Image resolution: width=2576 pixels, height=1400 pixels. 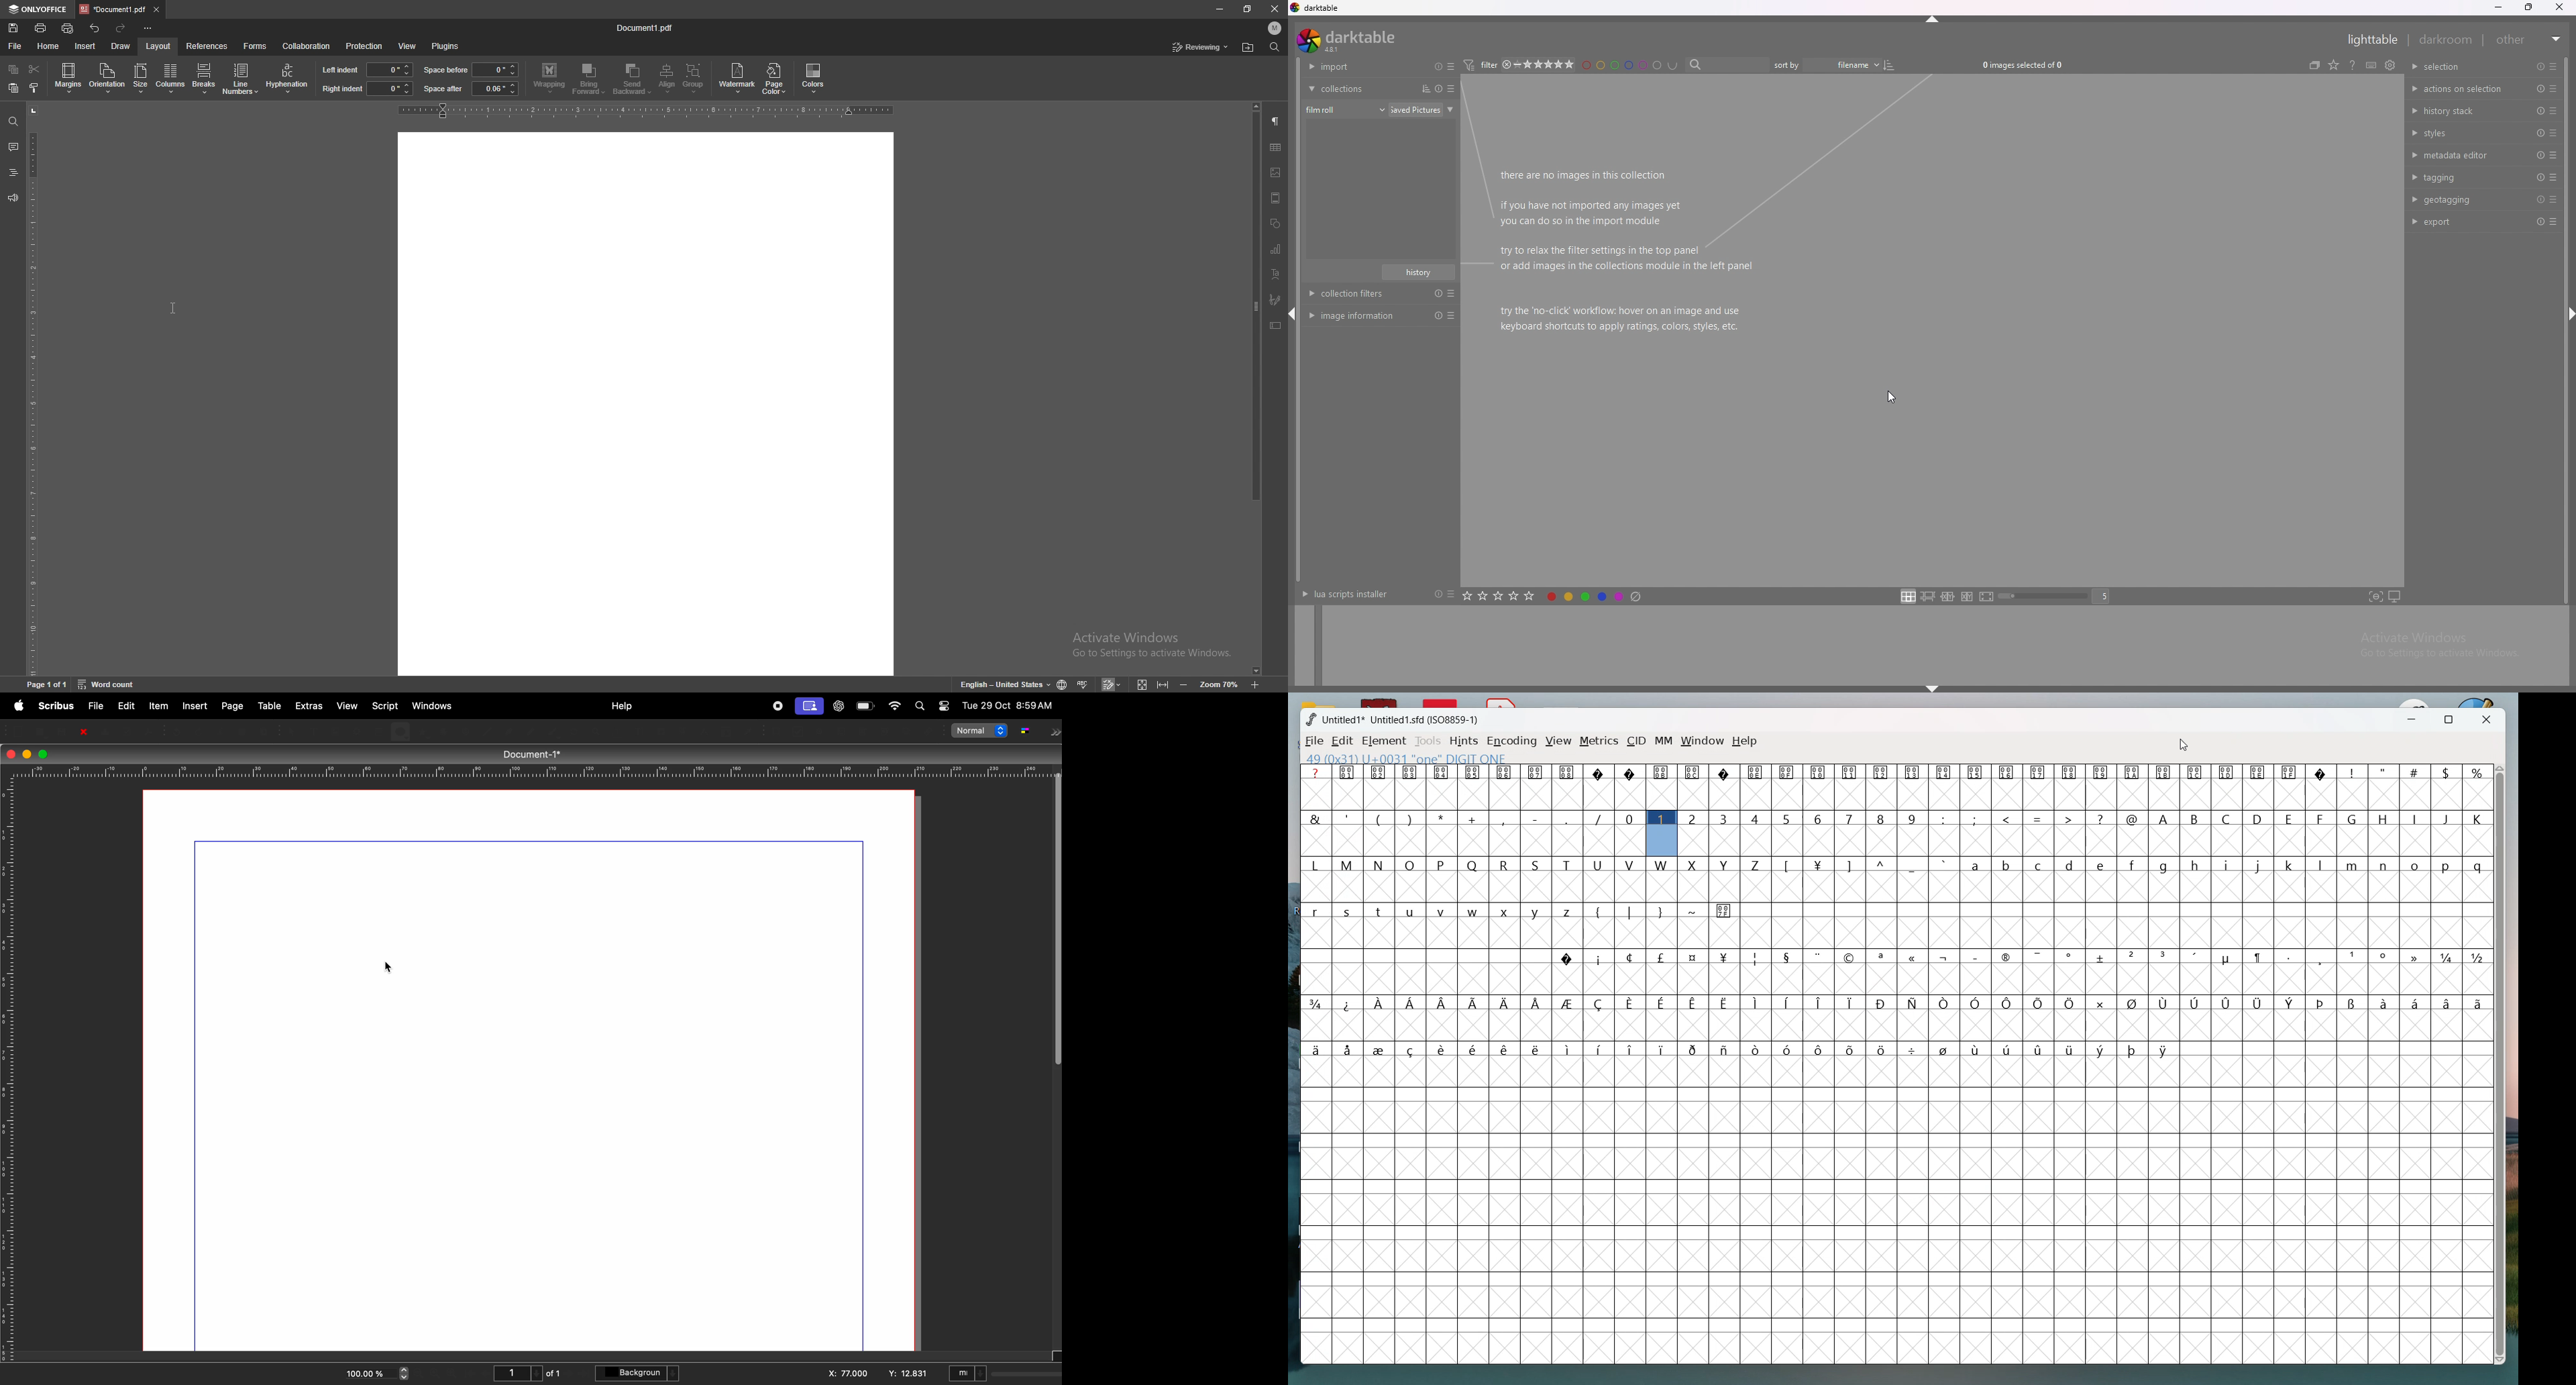 I want to click on show global preferences, so click(x=2406, y=64).